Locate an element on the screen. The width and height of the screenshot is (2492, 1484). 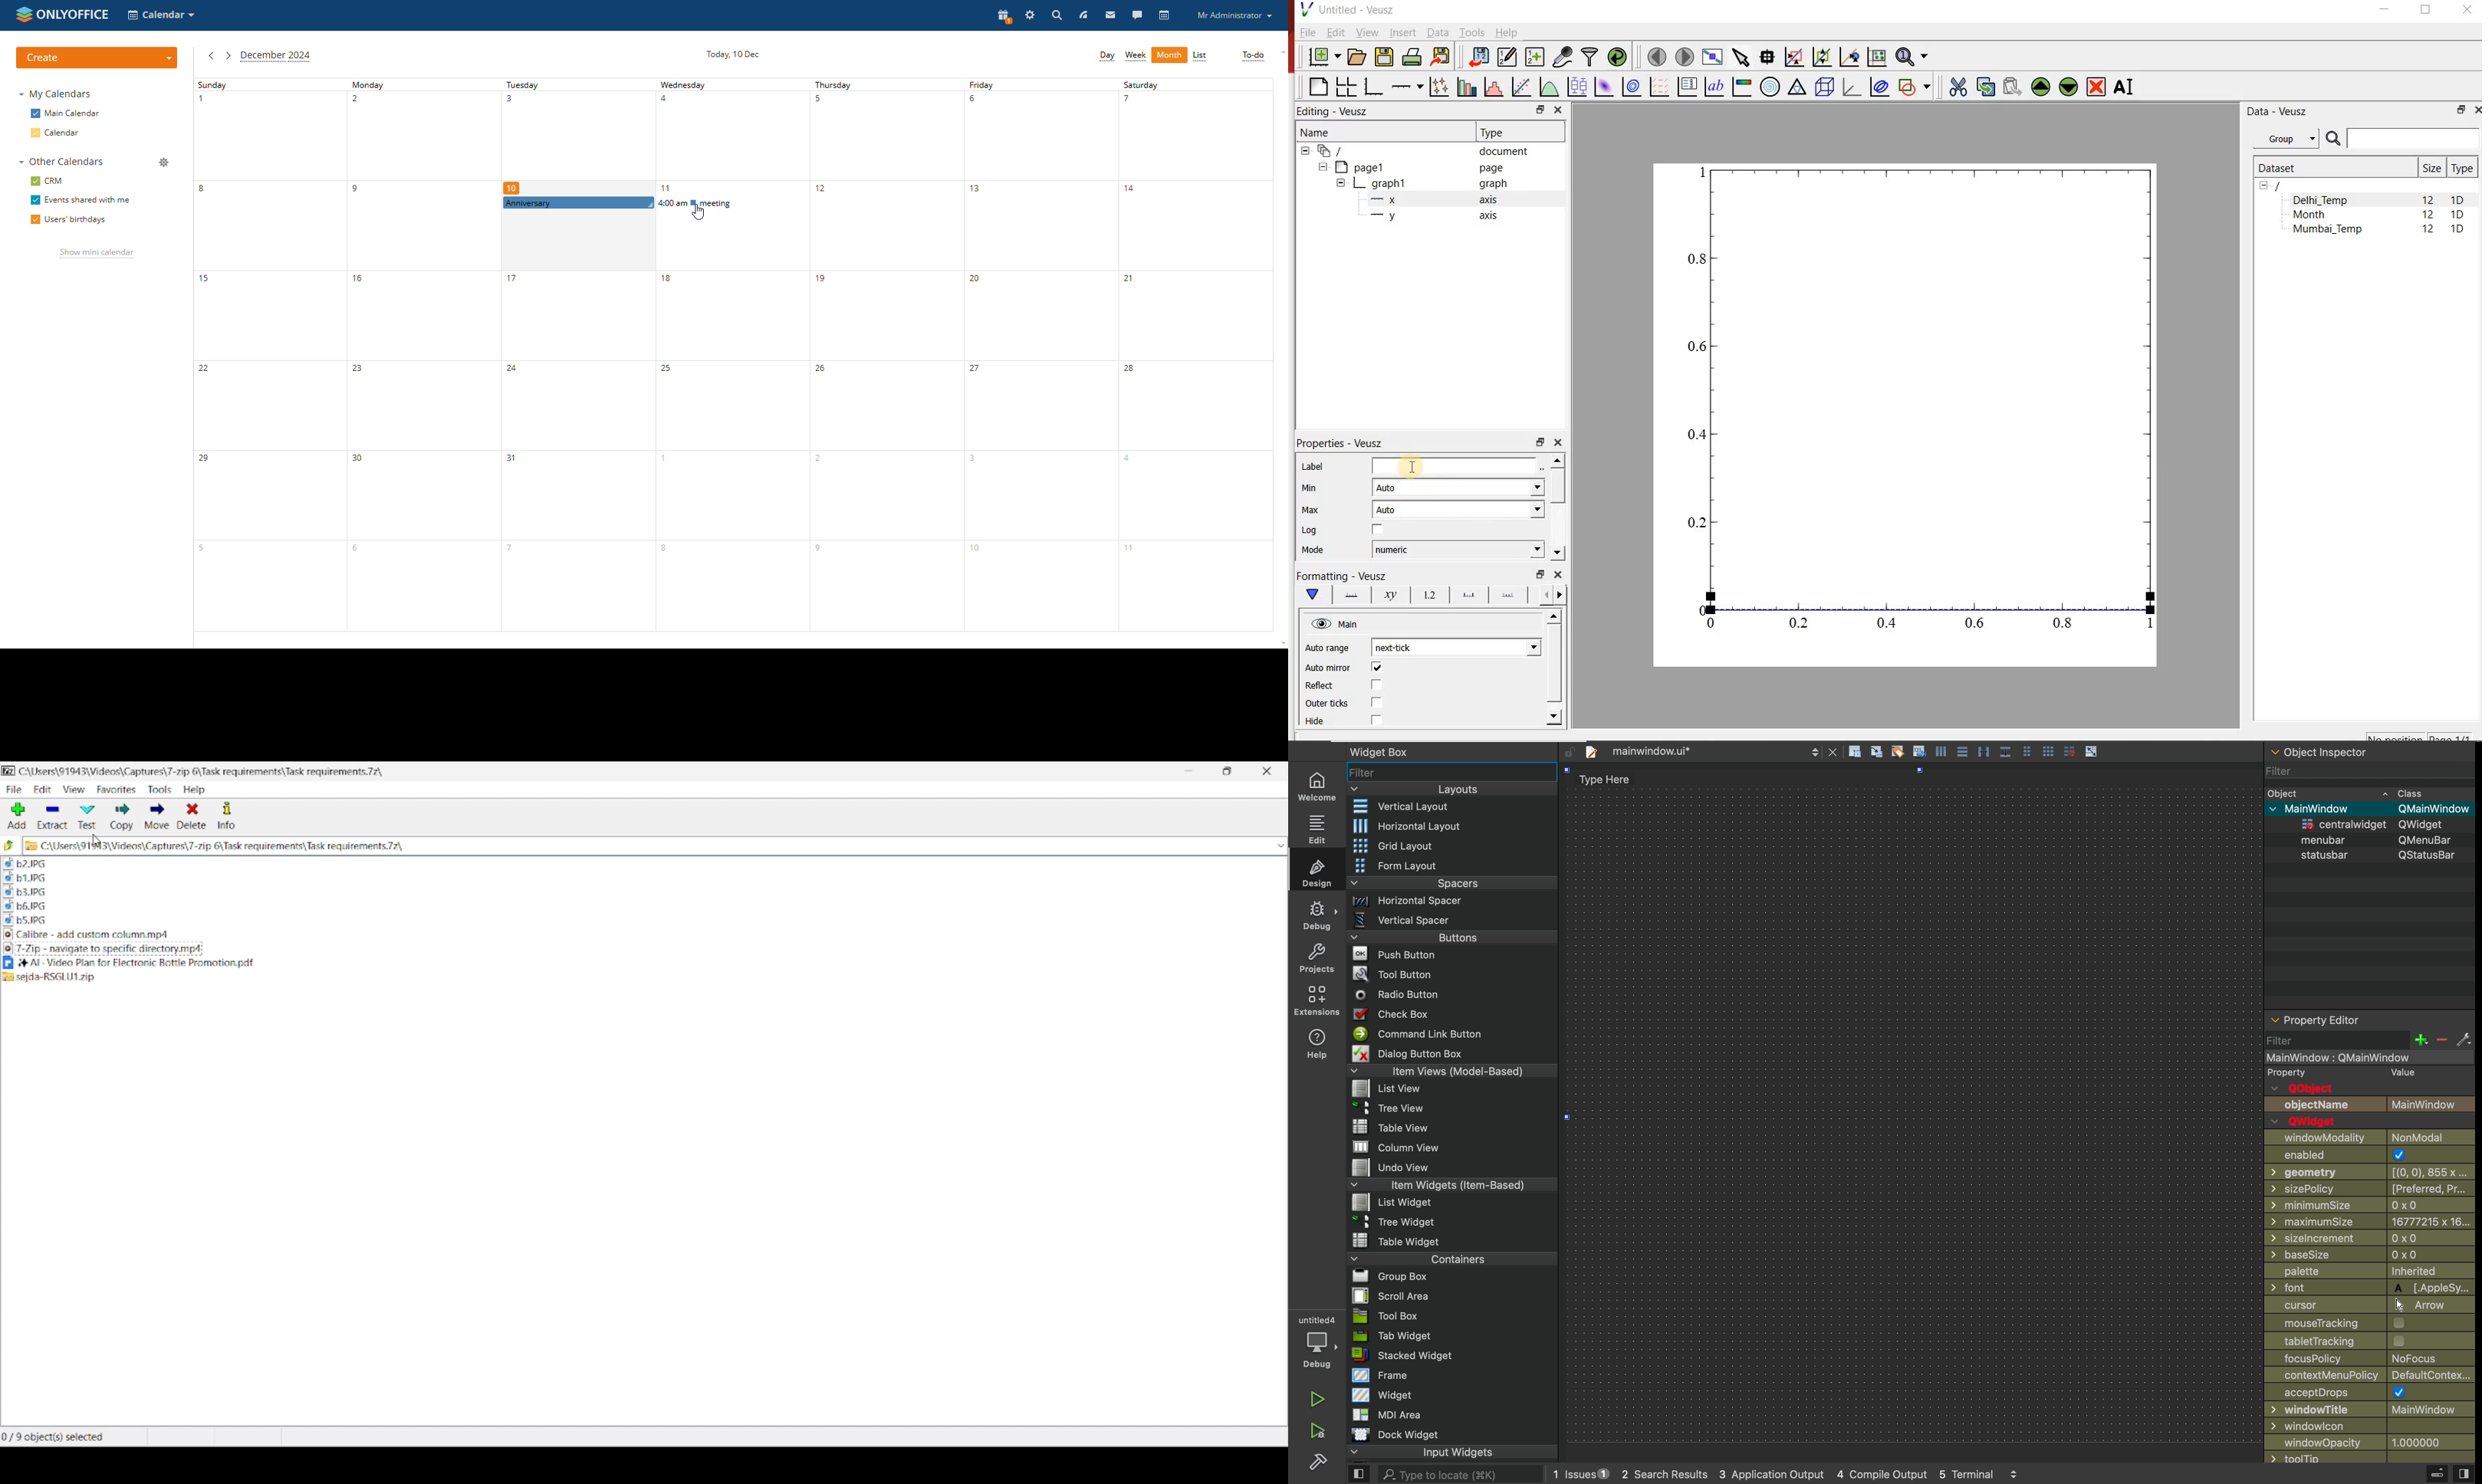
scrollbar is located at coordinates (1555, 669).